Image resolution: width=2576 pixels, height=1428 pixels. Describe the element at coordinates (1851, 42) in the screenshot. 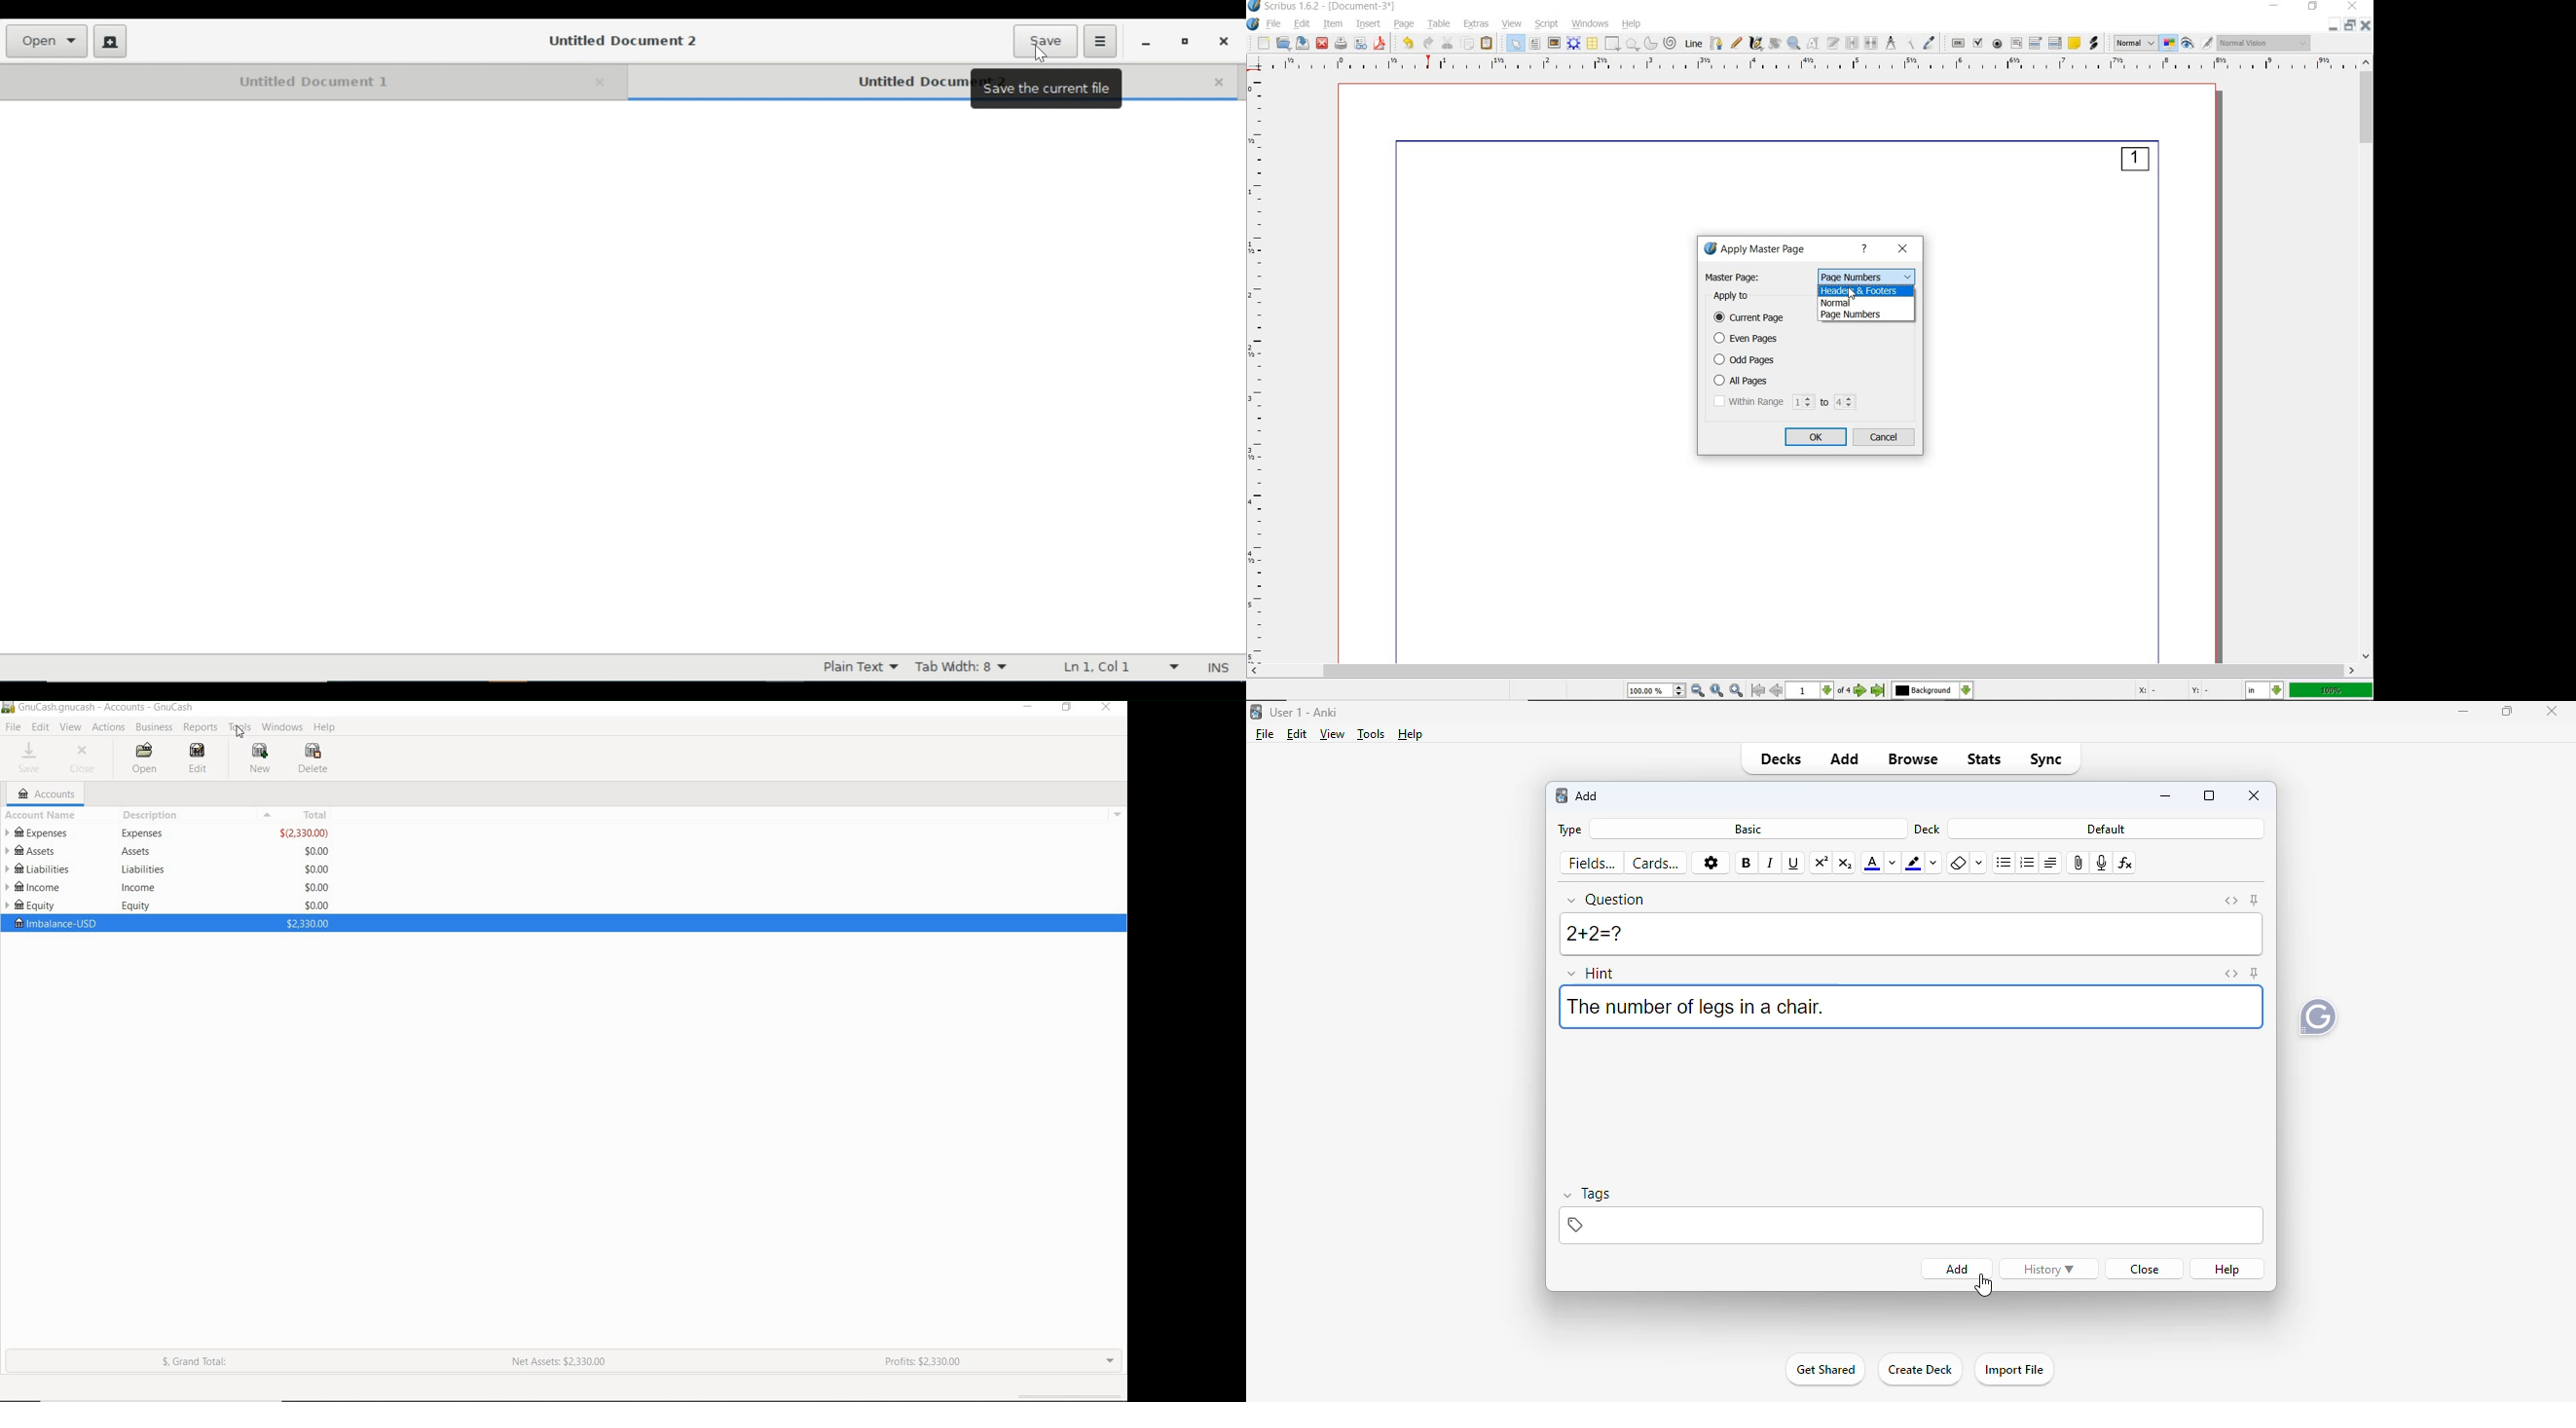

I see `link text frames` at that location.